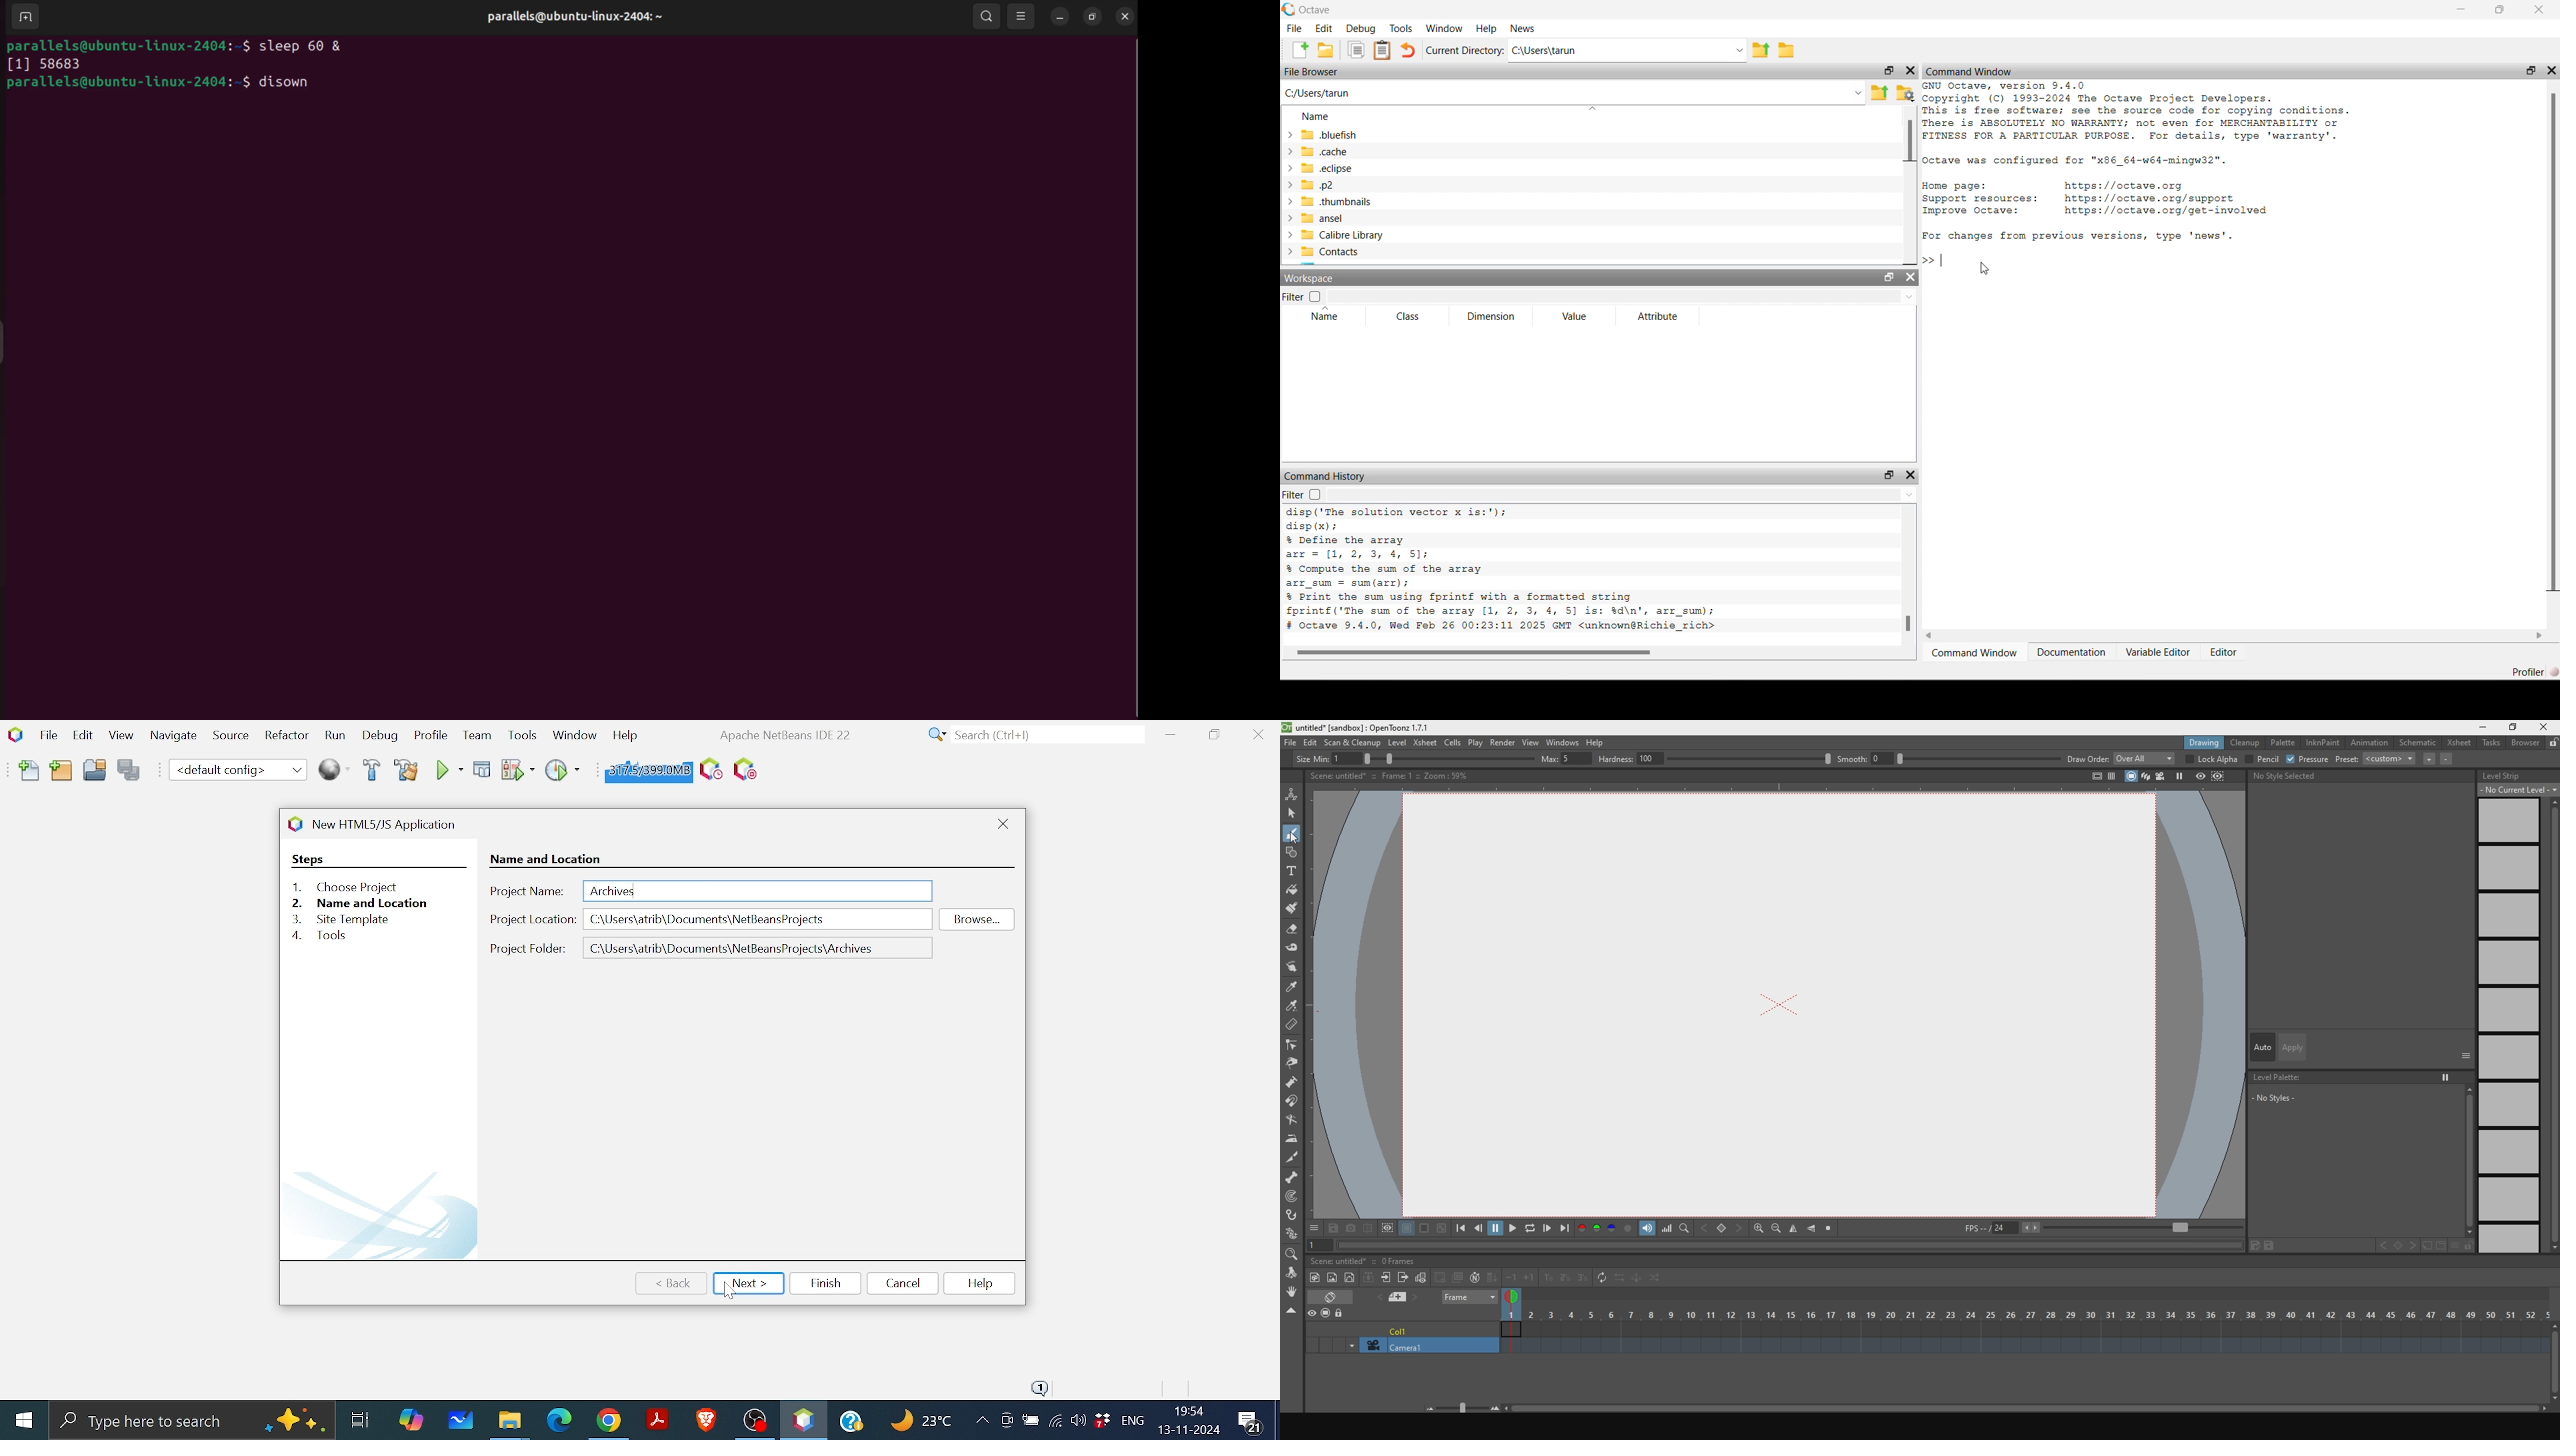 The image size is (2576, 1456). What do you see at coordinates (1004, 823) in the screenshot?
I see `Close` at bounding box center [1004, 823].